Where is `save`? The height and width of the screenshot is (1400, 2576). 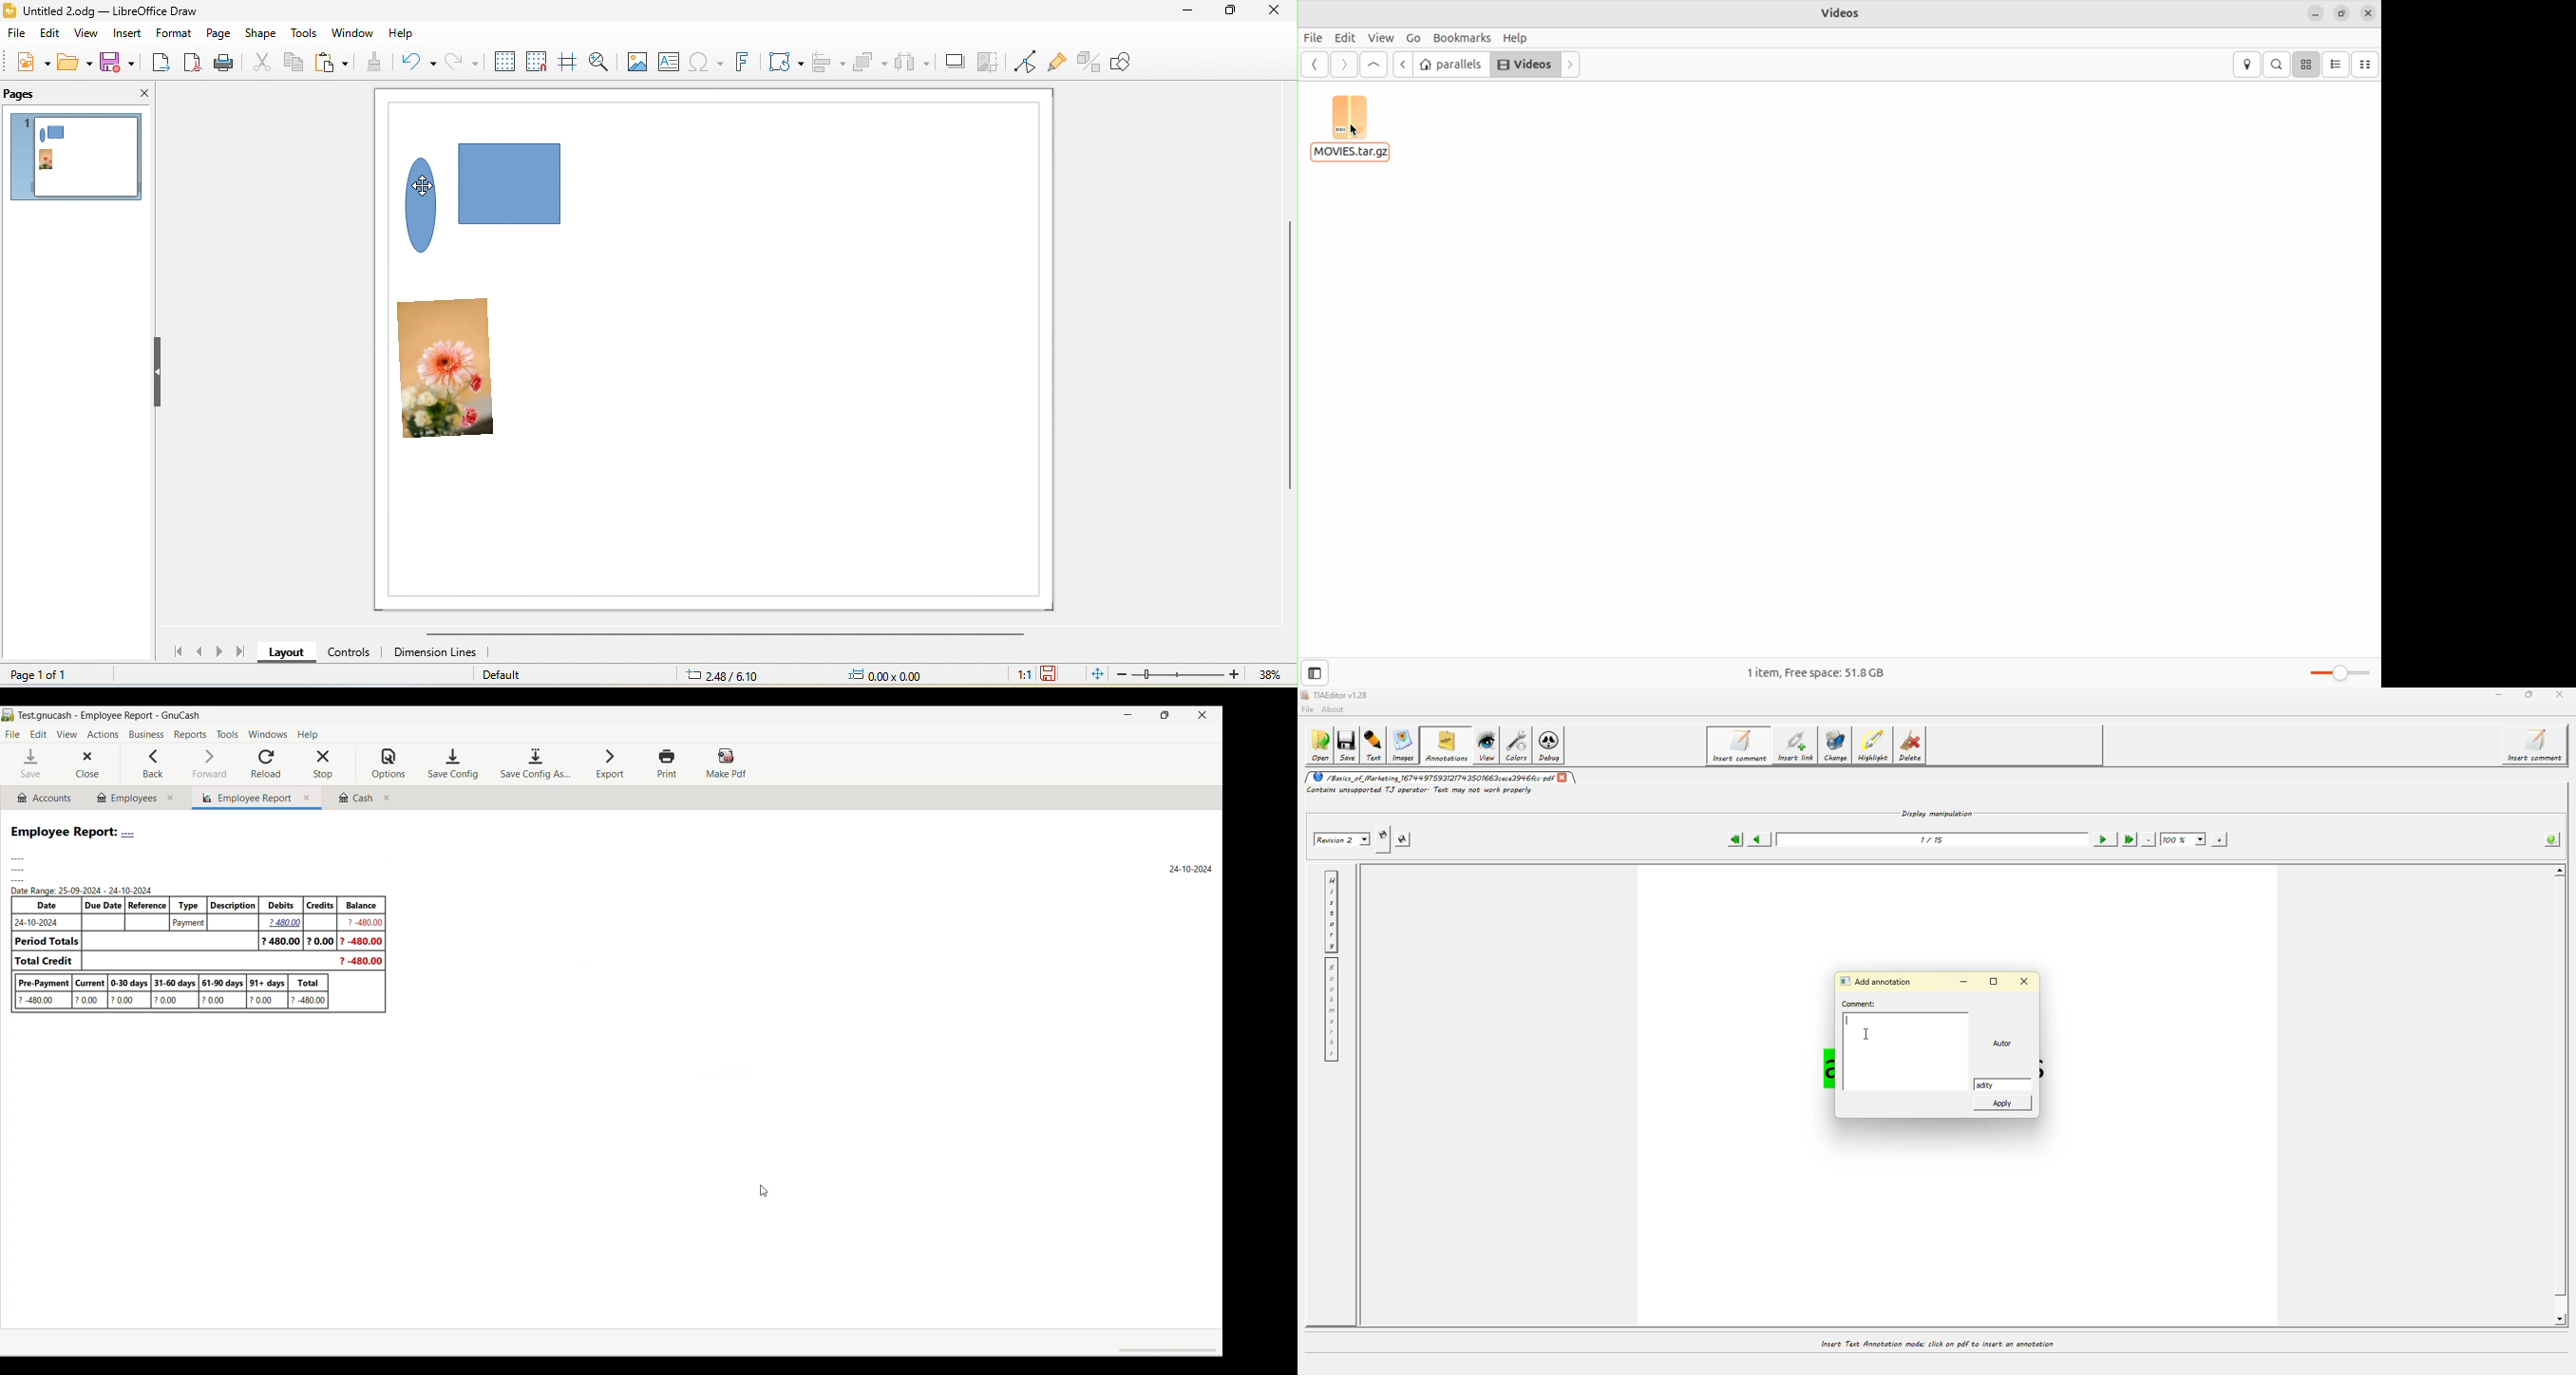 save is located at coordinates (118, 66).